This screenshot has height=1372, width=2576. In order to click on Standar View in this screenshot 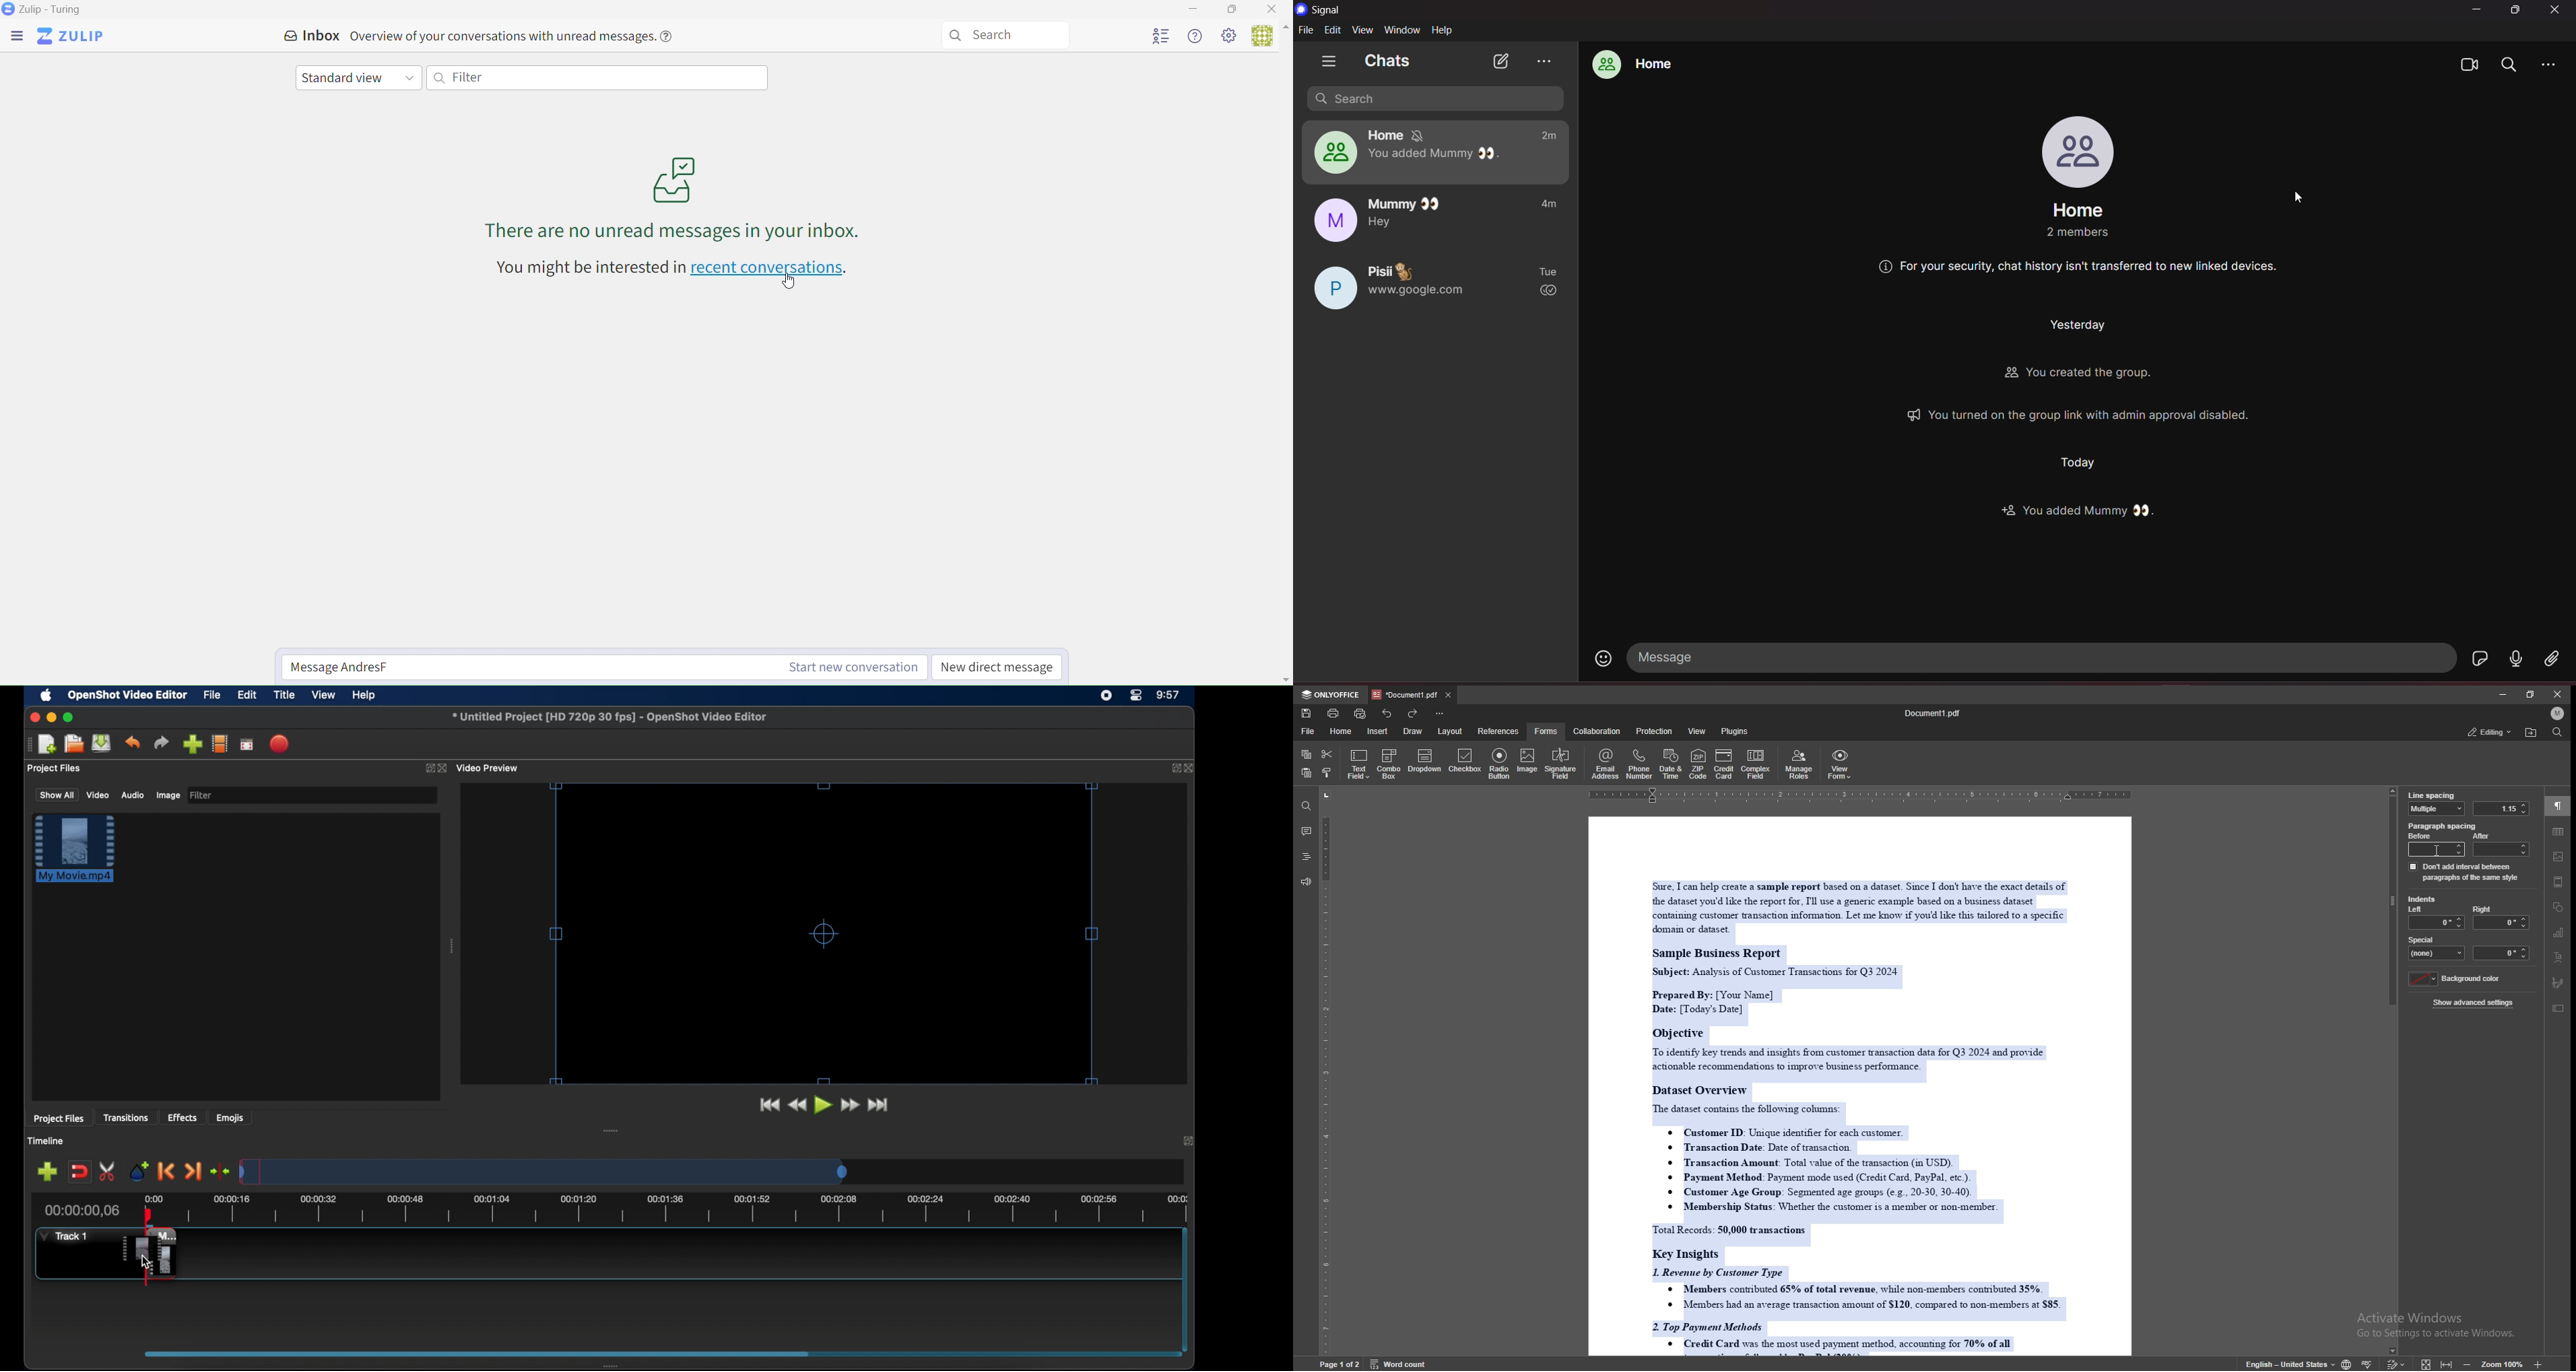, I will do `click(358, 77)`.